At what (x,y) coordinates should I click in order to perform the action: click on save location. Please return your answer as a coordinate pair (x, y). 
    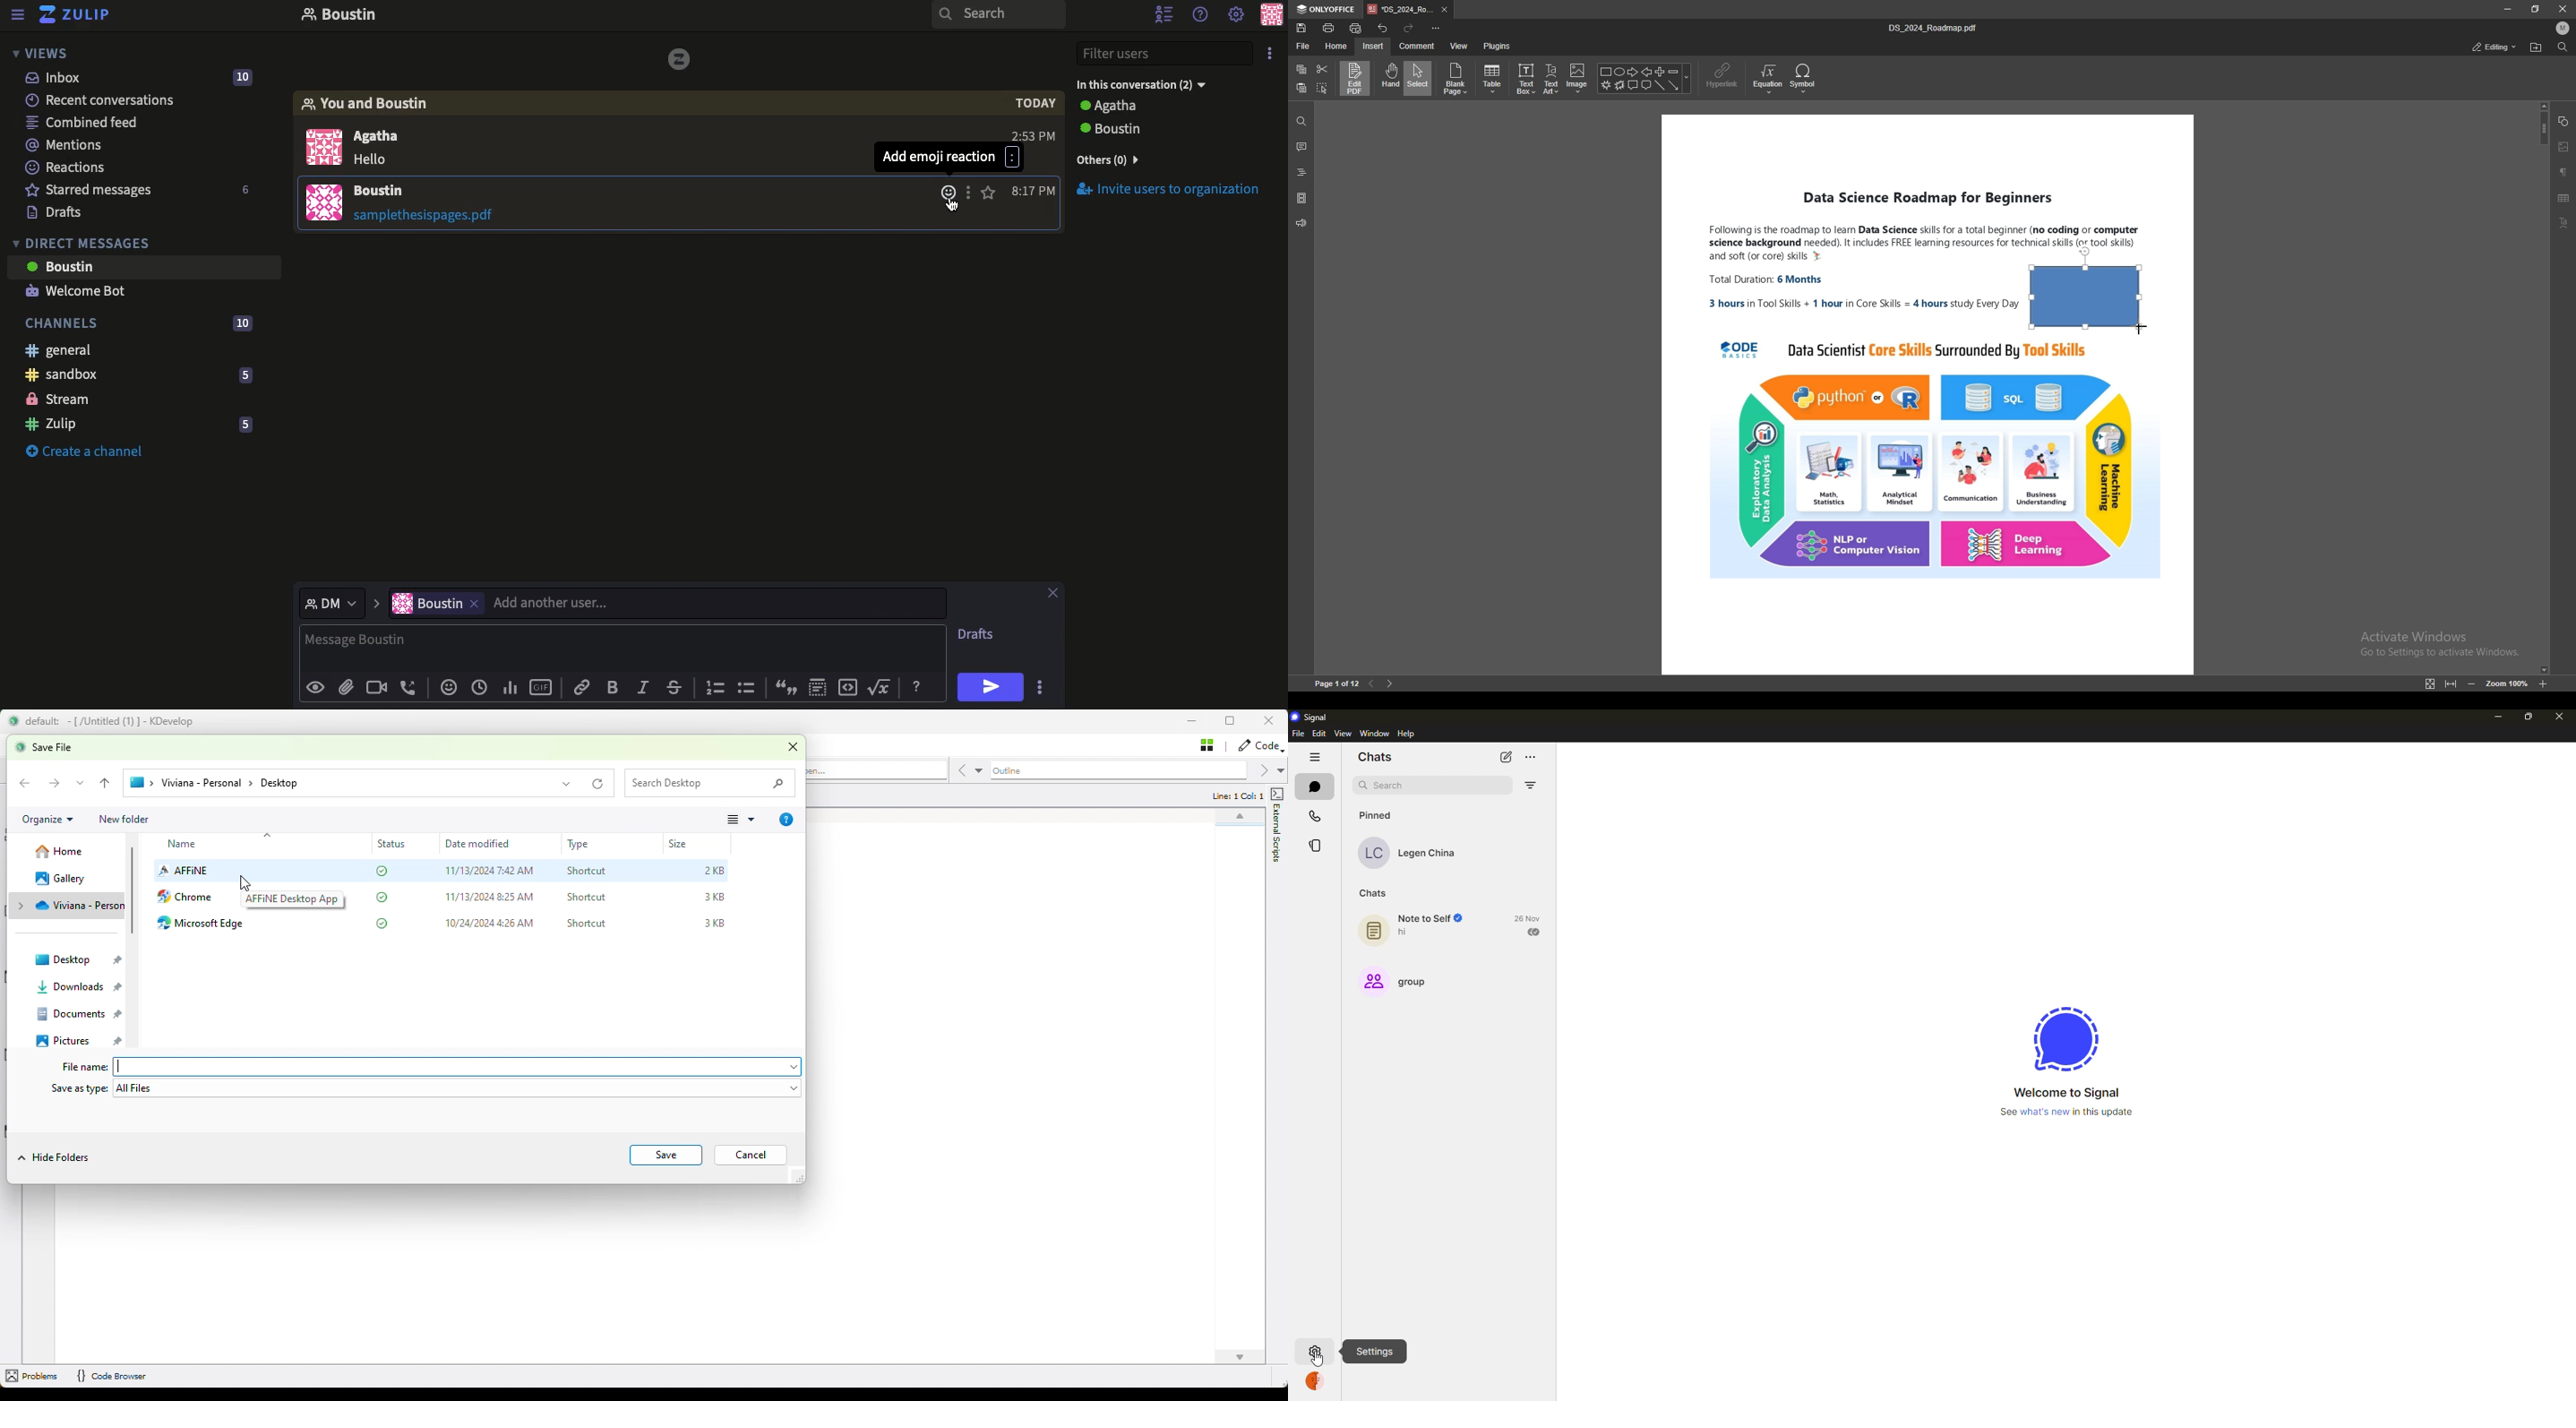
    Looking at the image, I should click on (70, 905).